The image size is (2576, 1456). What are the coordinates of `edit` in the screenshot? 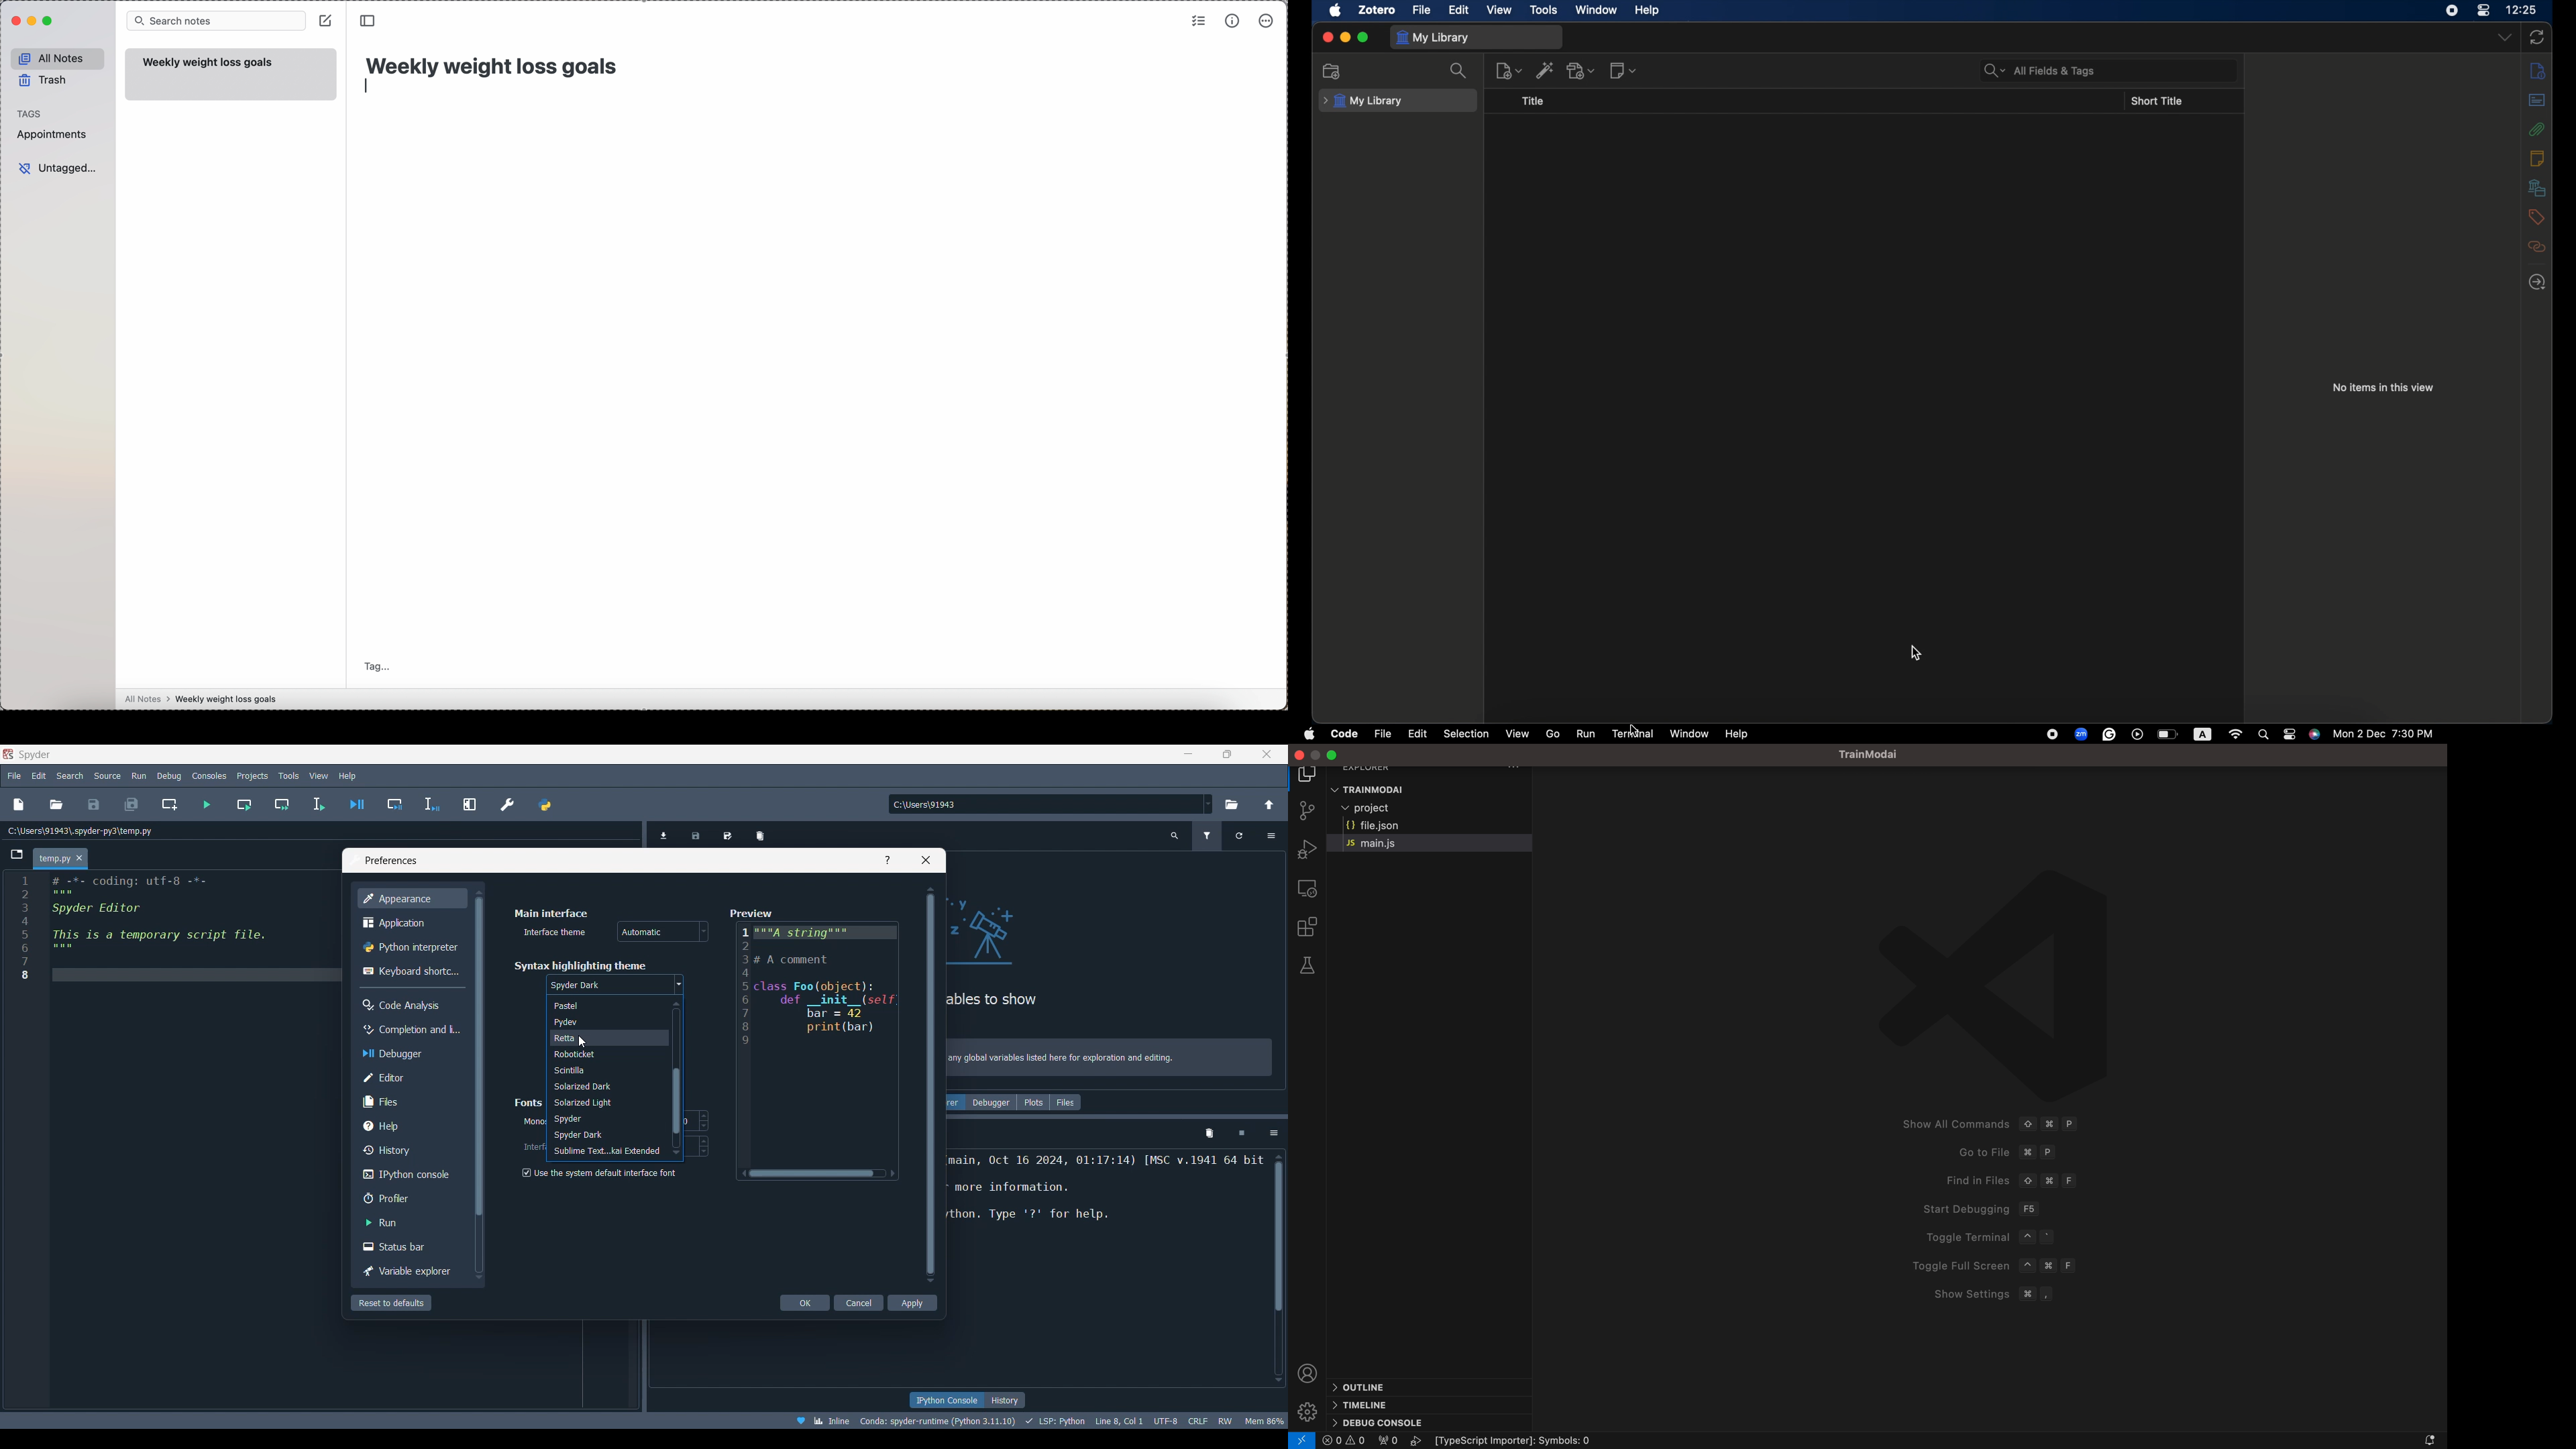 It's located at (1458, 10).